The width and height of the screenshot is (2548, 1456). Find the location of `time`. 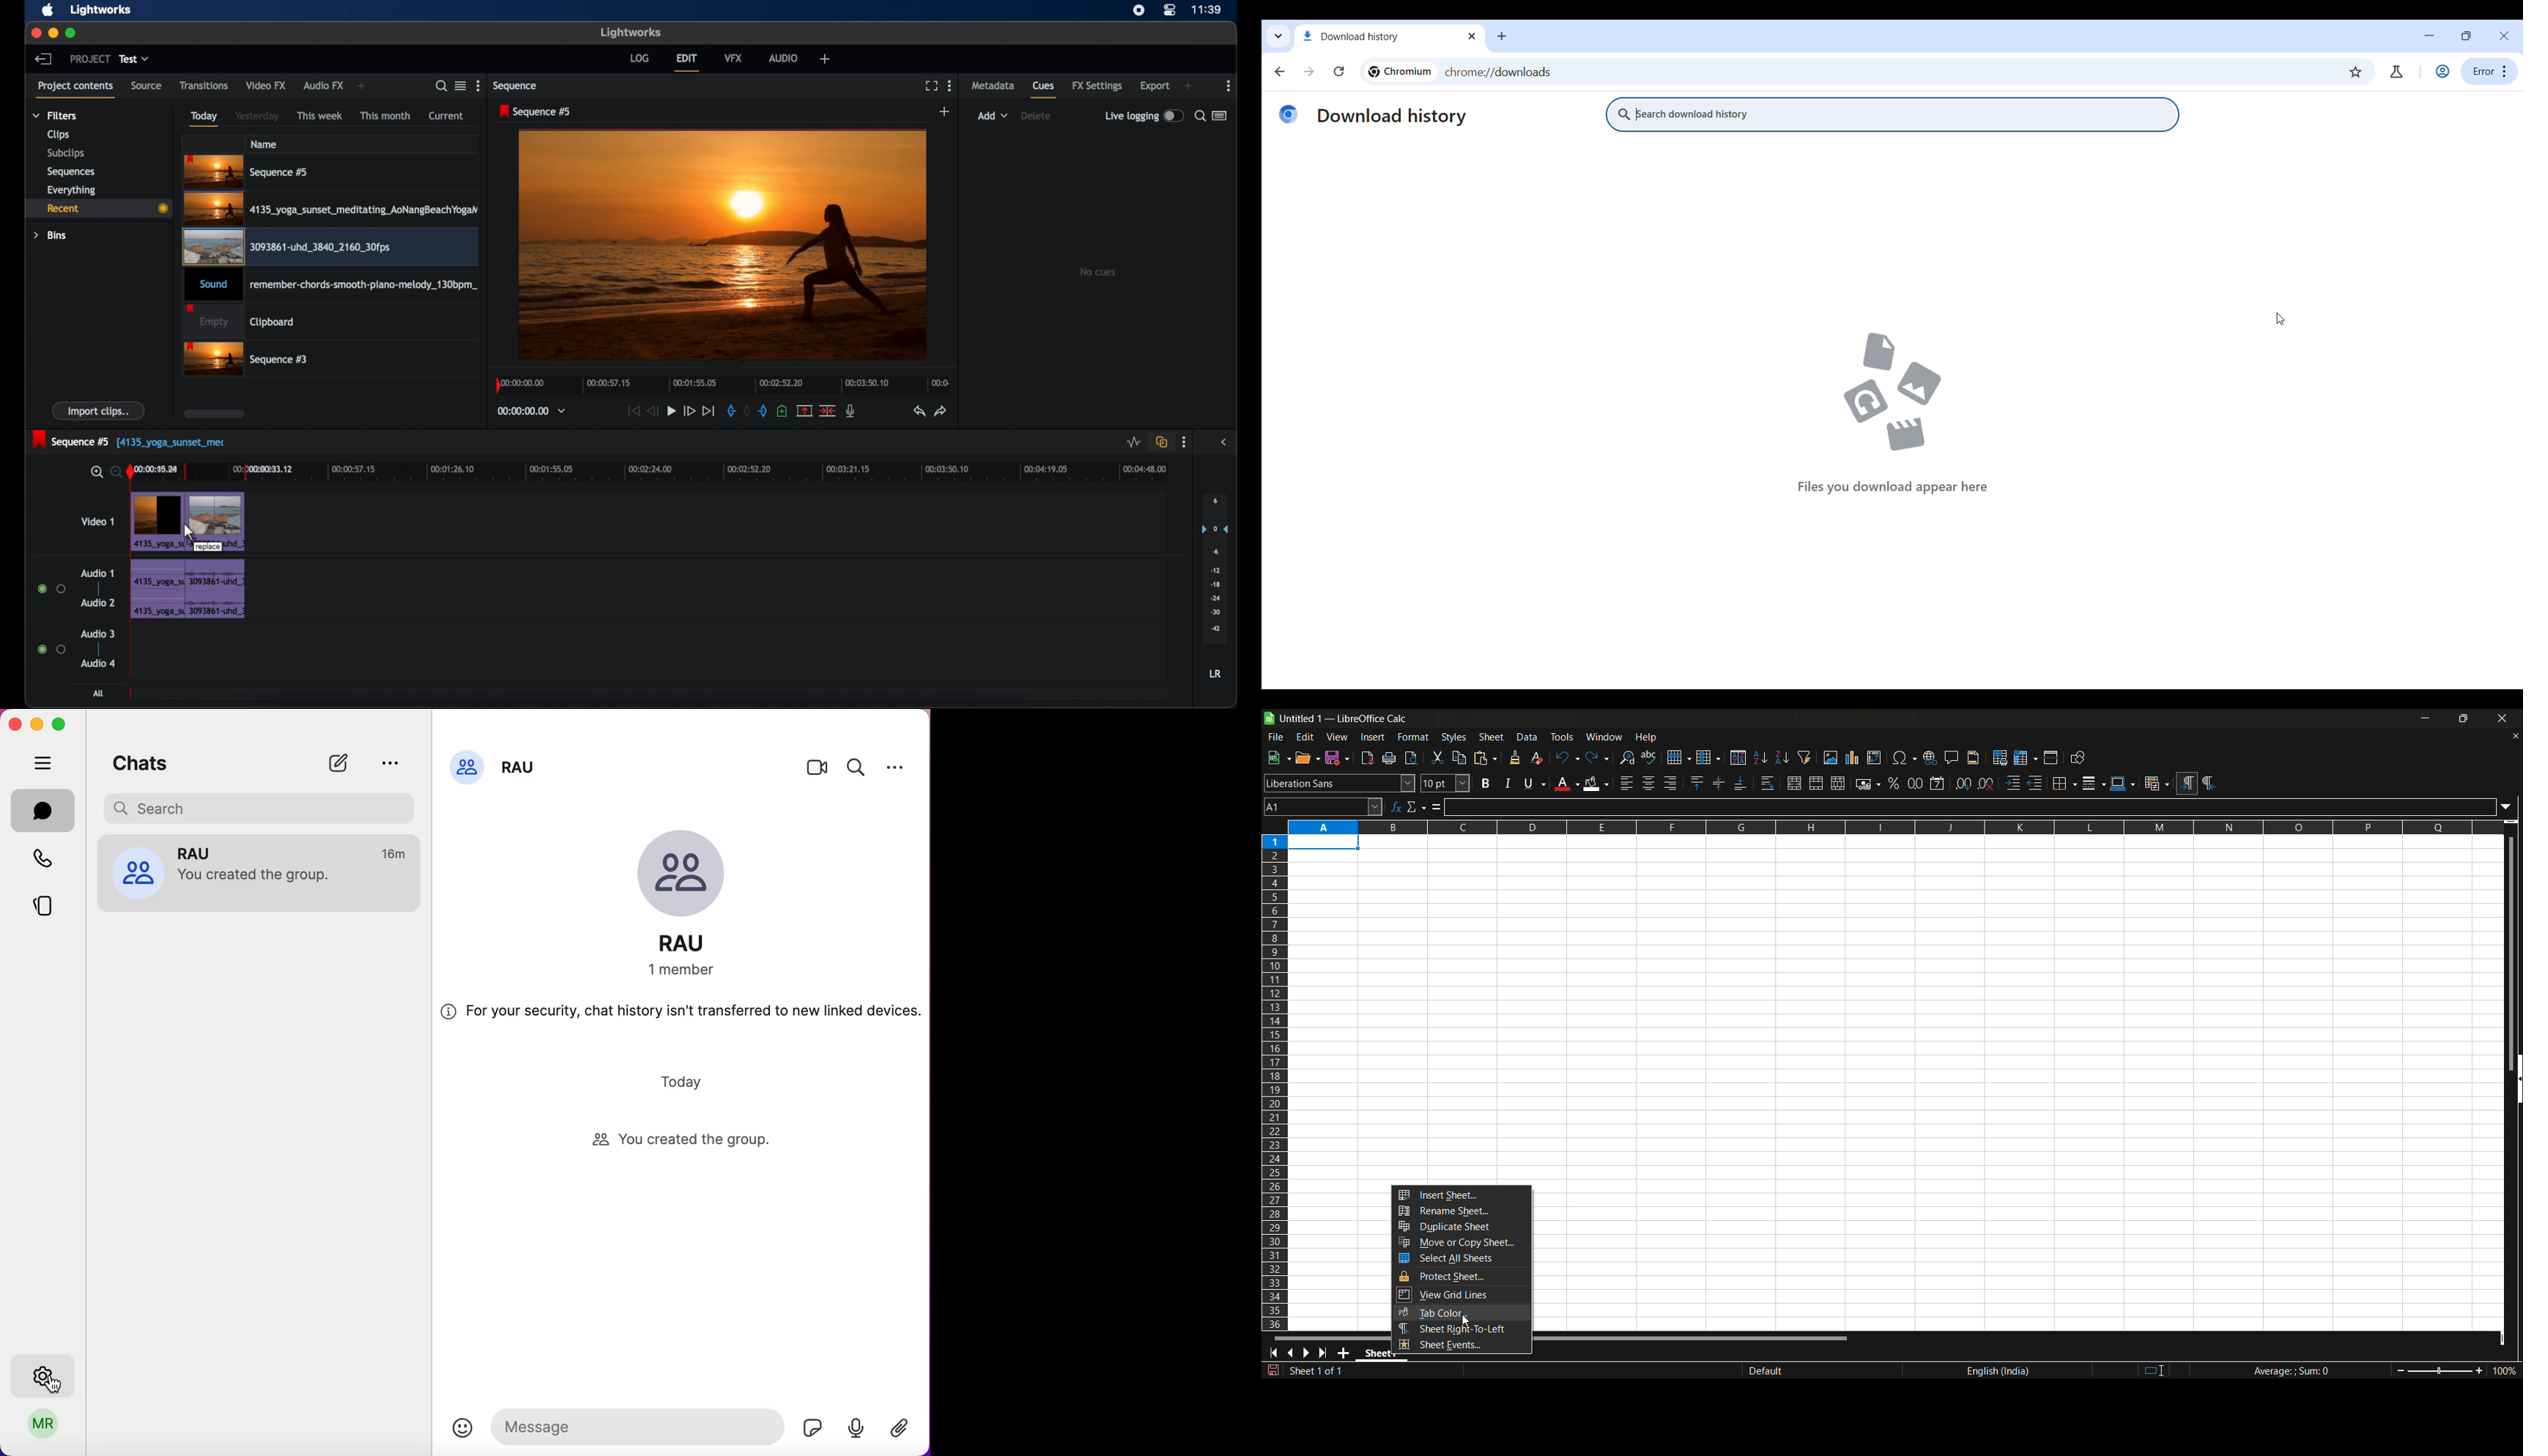

time is located at coordinates (1206, 10).